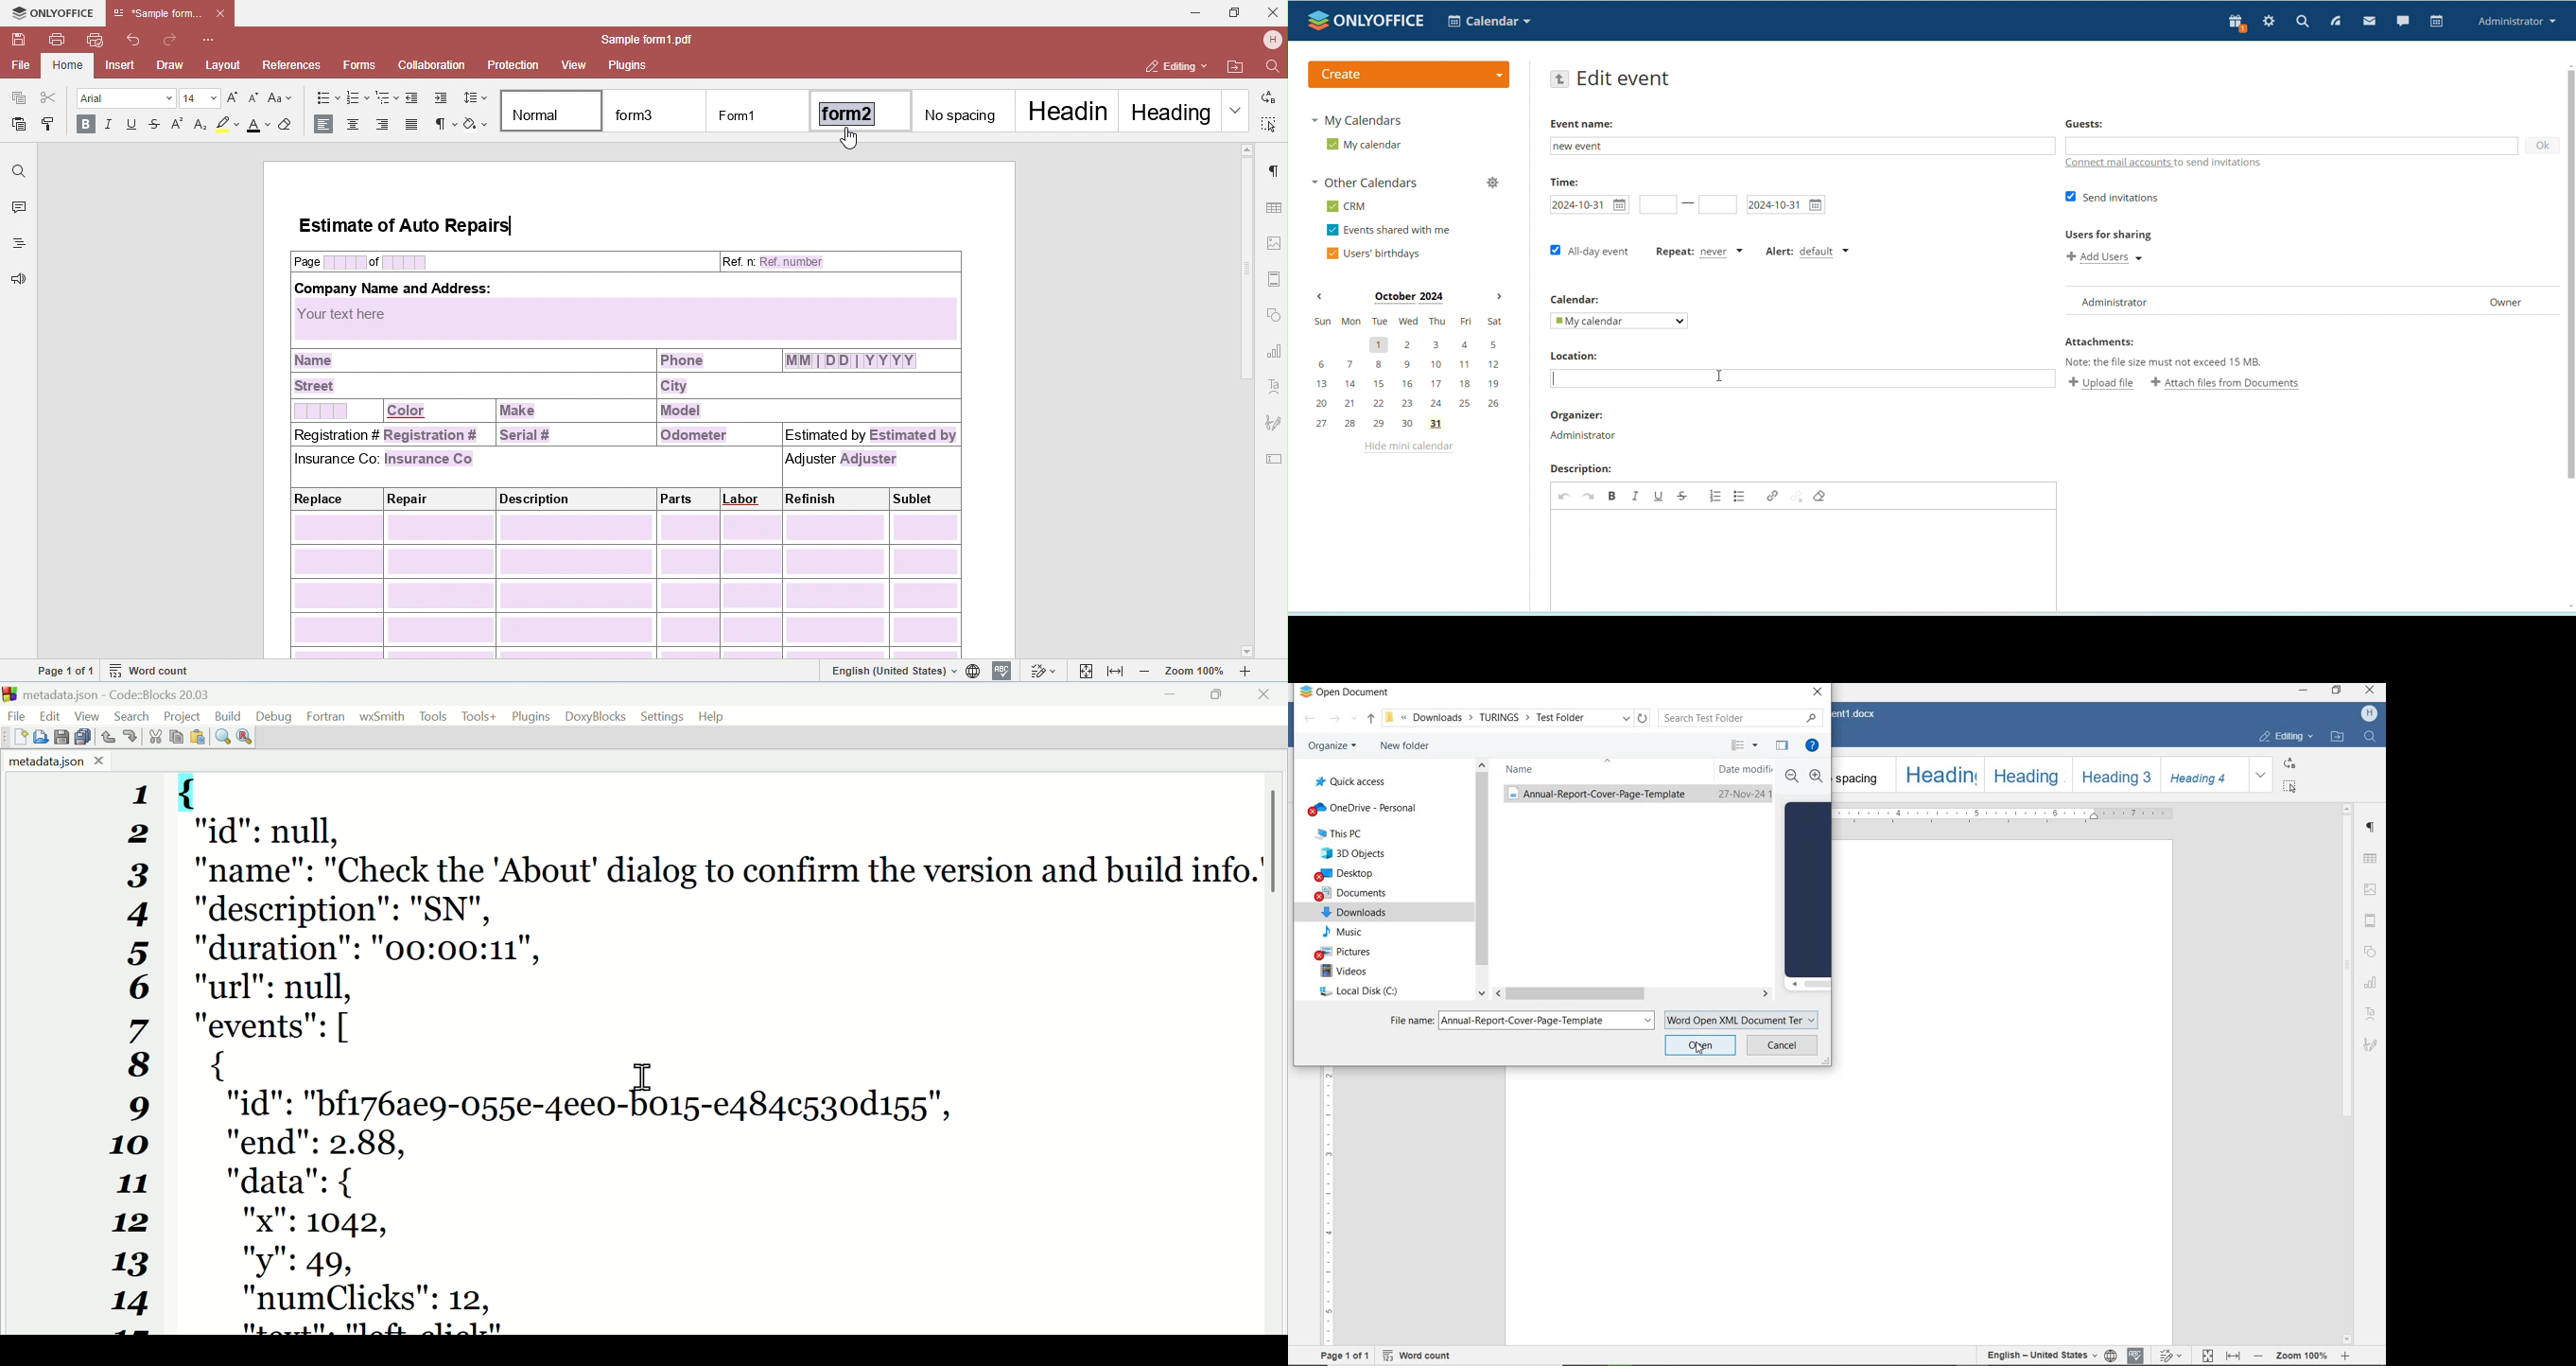  What do you see at coordinates (1409, 298) in the screenshot?
I see `month on display` at bounding box center [1409, 298].